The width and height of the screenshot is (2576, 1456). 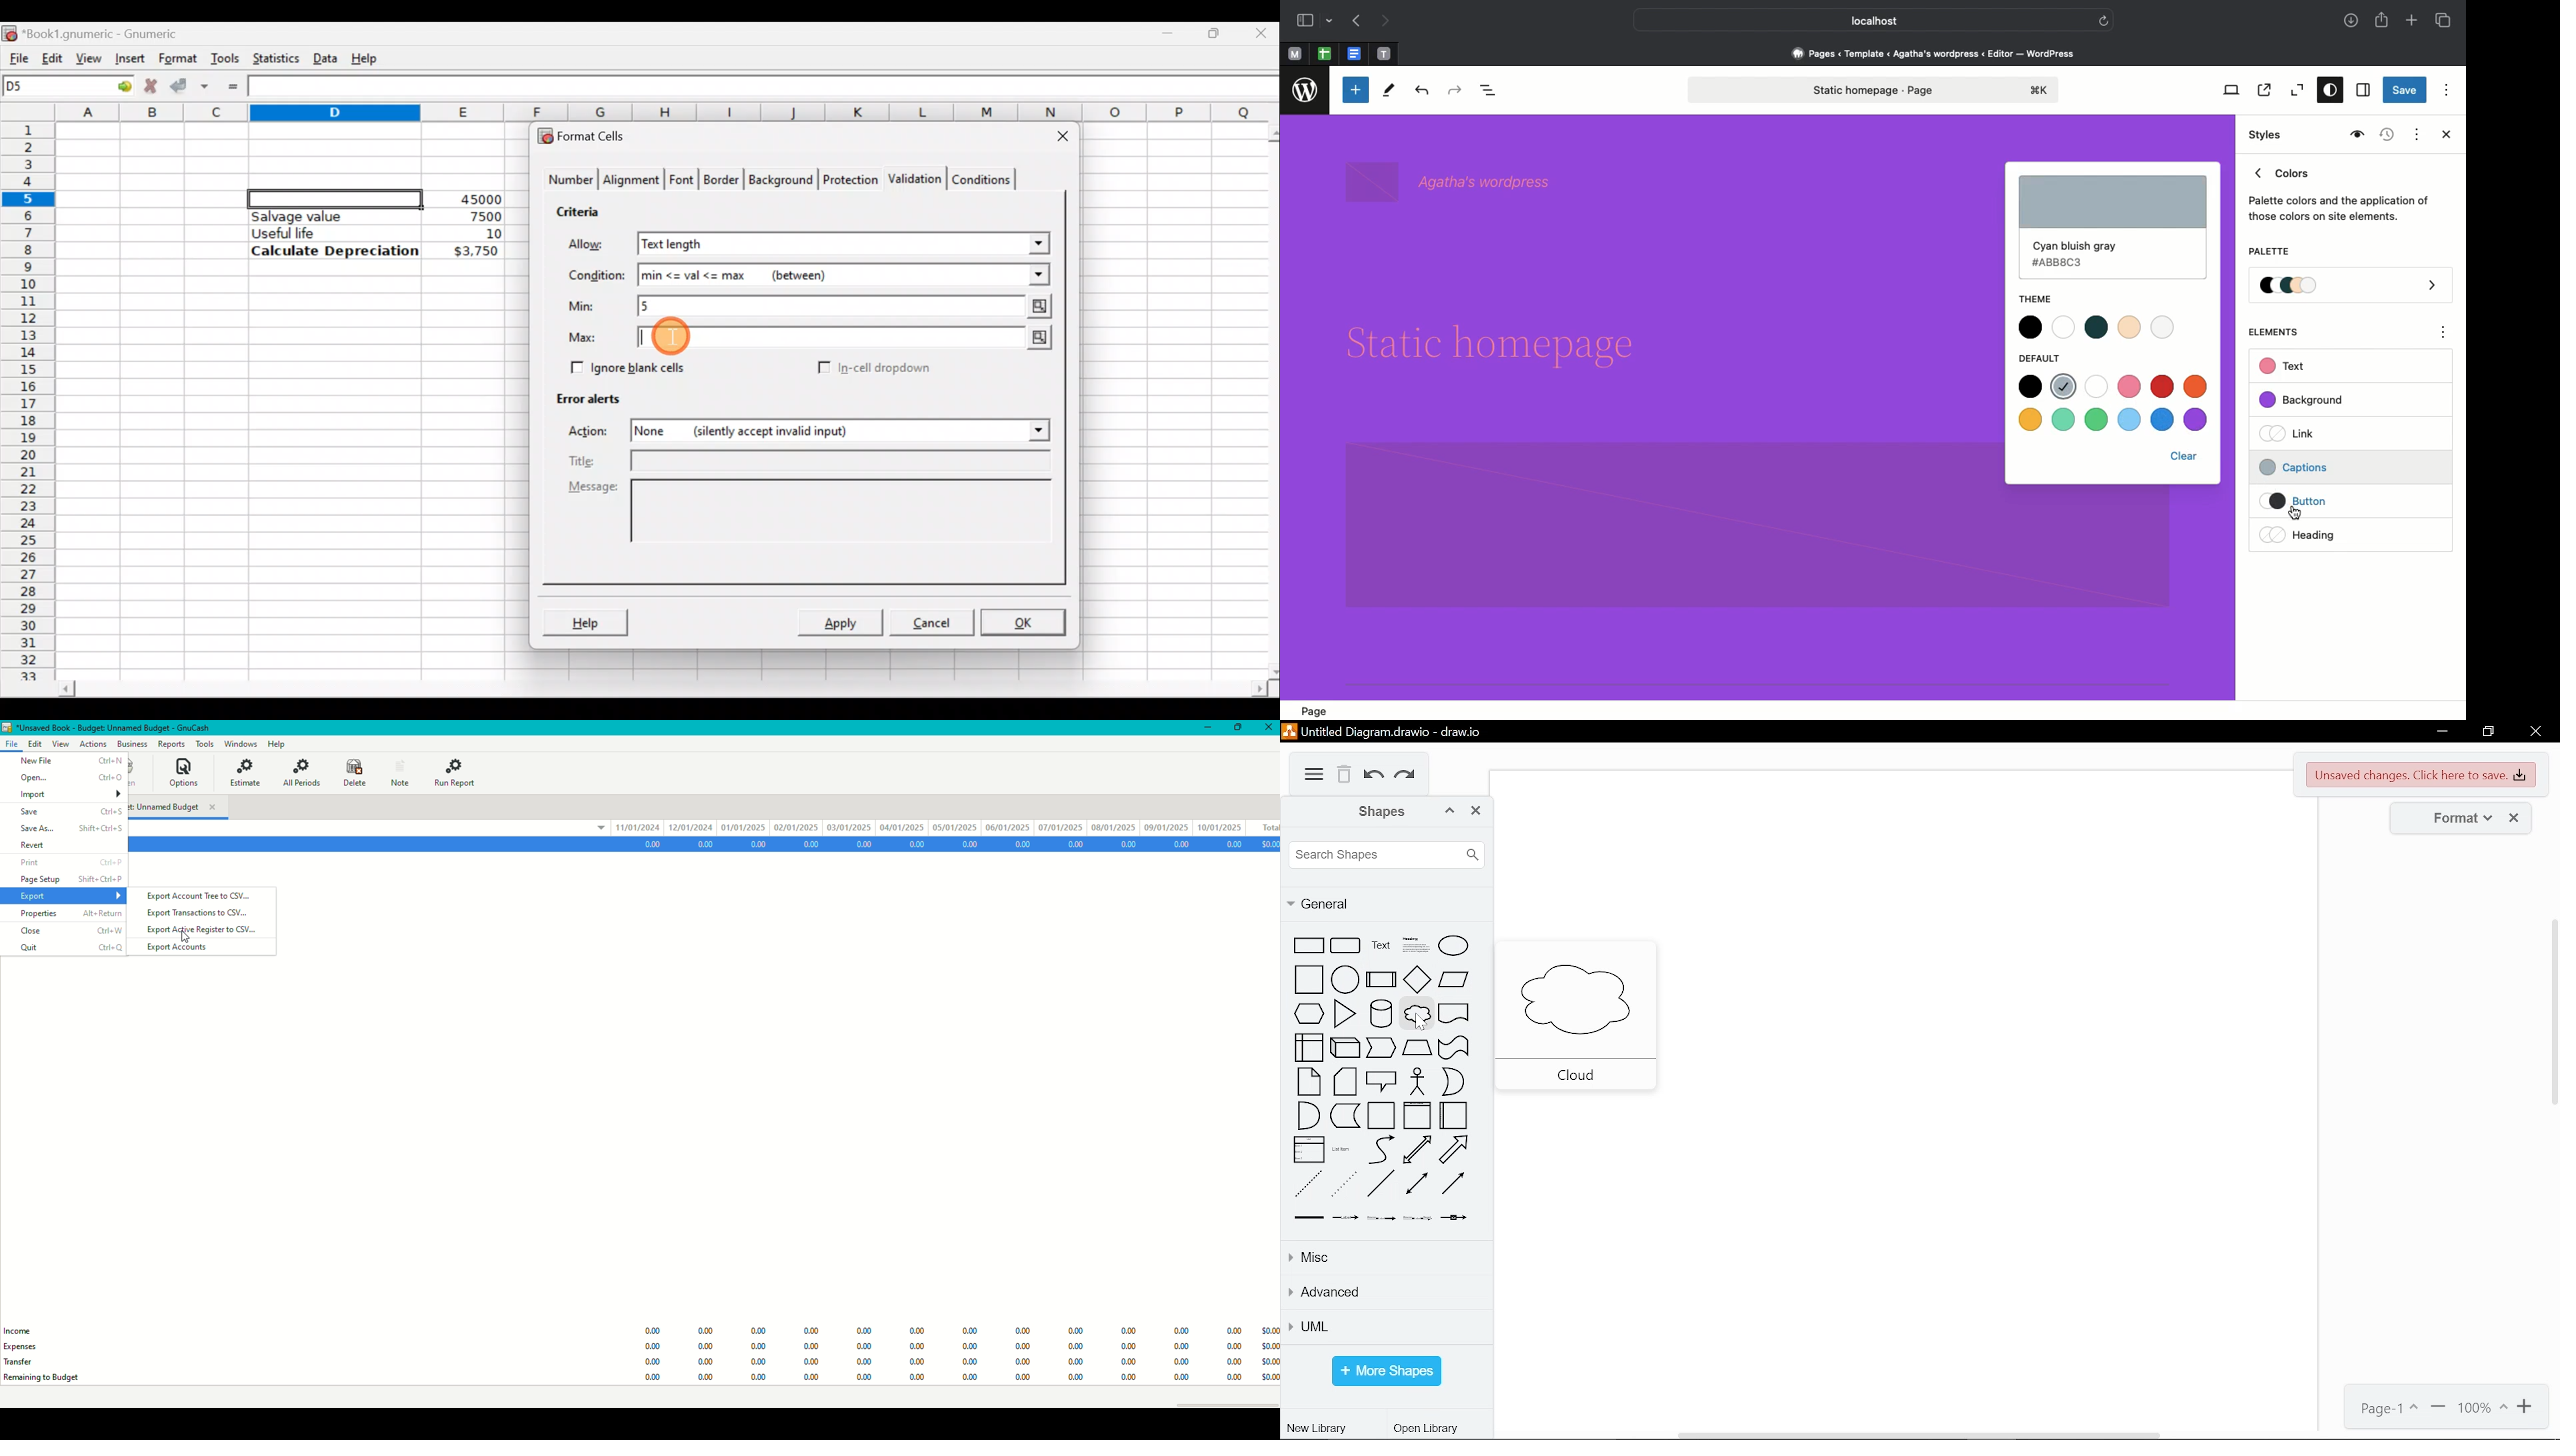 What do you see at coordinates (1305, 21) in the screenshot?
I see `Sidebar` at bounding box center [1305, 21].